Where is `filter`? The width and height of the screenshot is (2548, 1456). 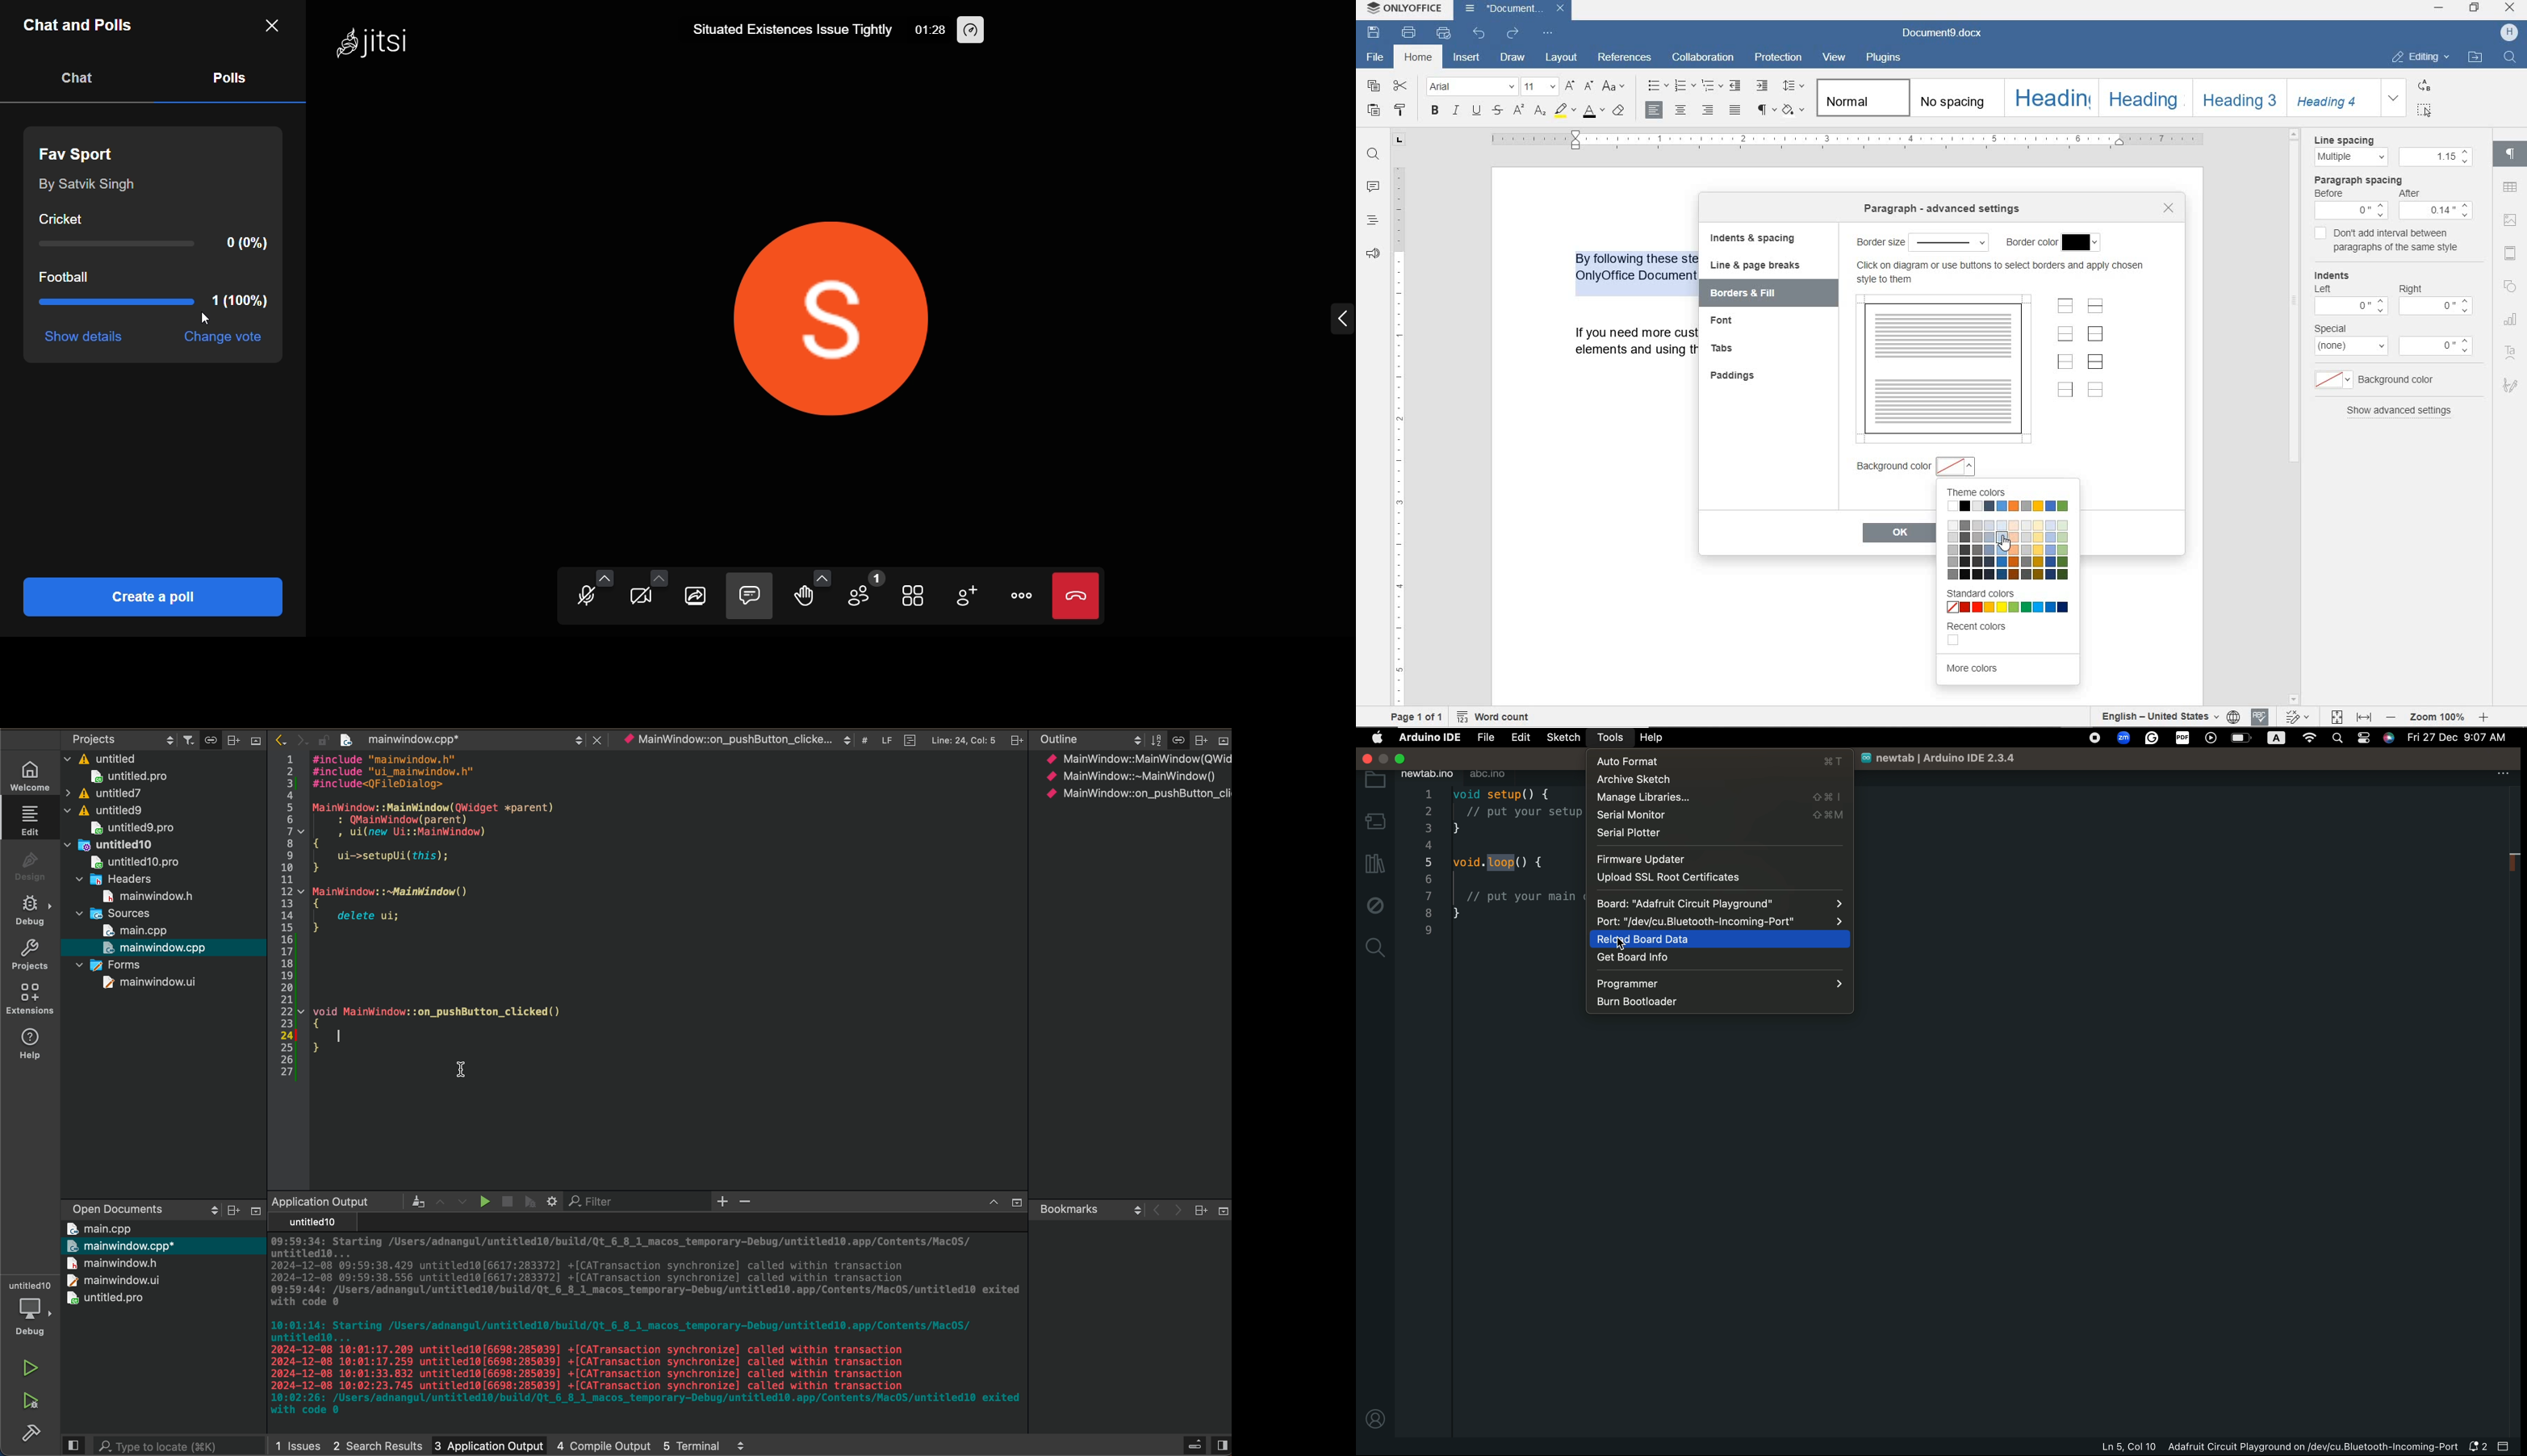 filter is located at coordinates (598, 1202).